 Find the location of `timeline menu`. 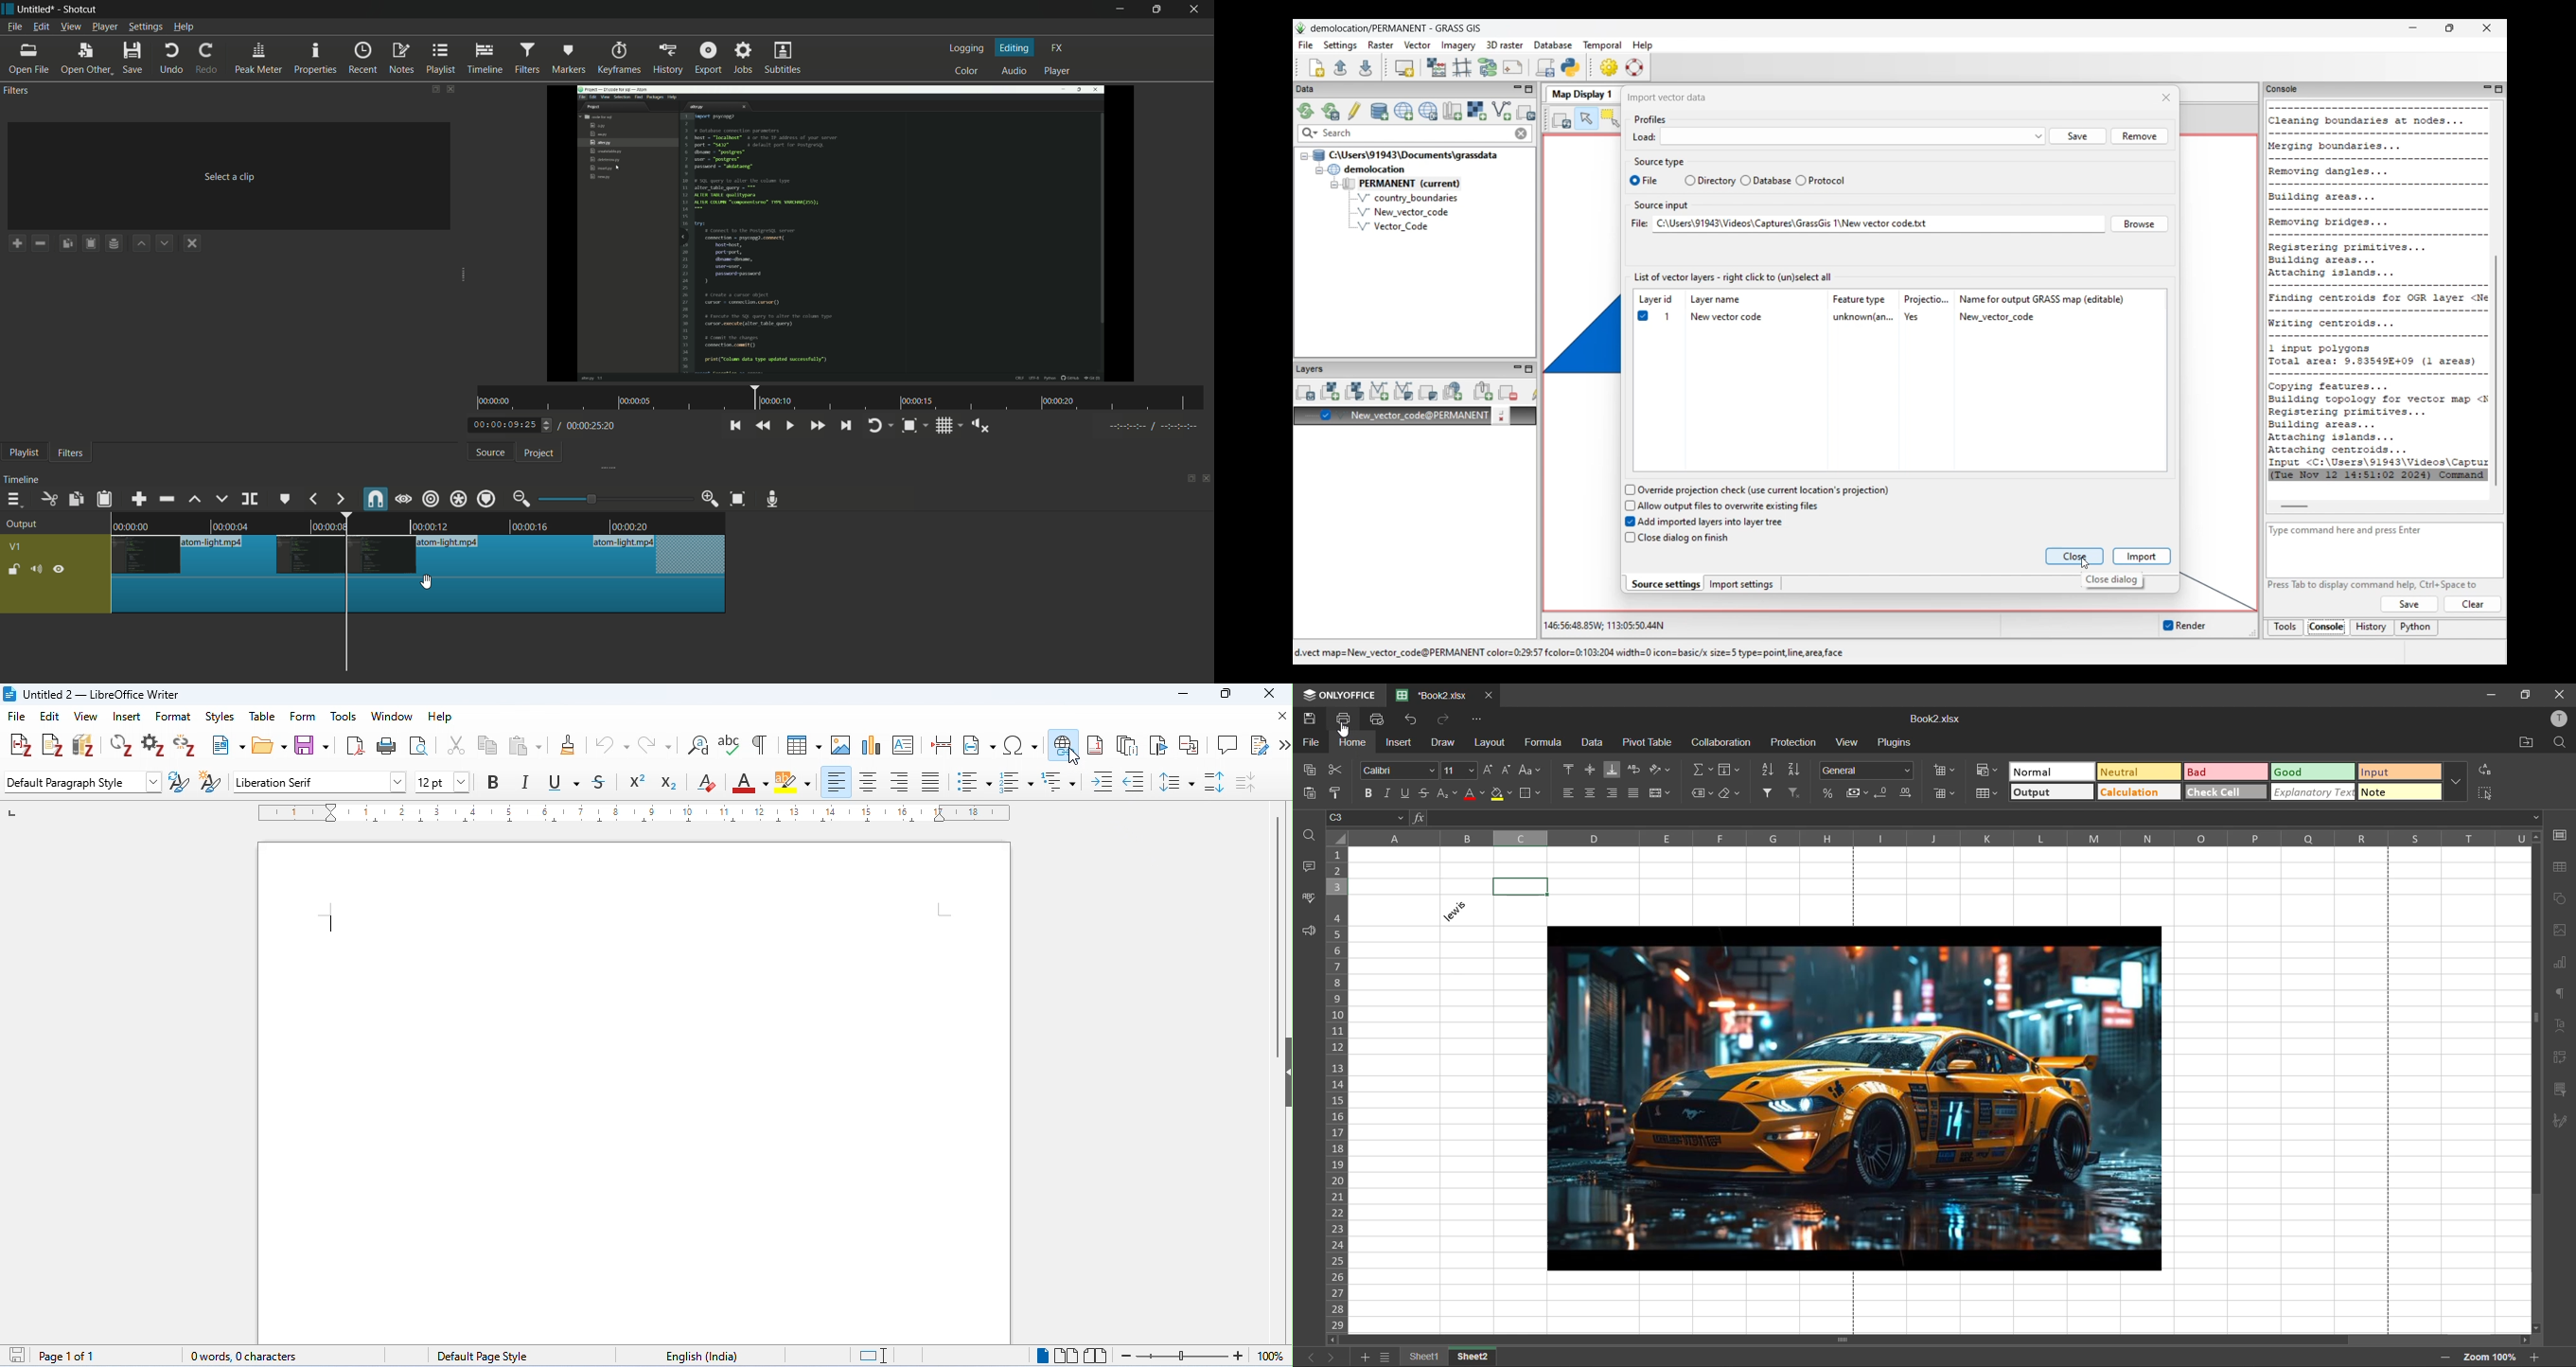

timeline menu is located at coordinates (13, 499).